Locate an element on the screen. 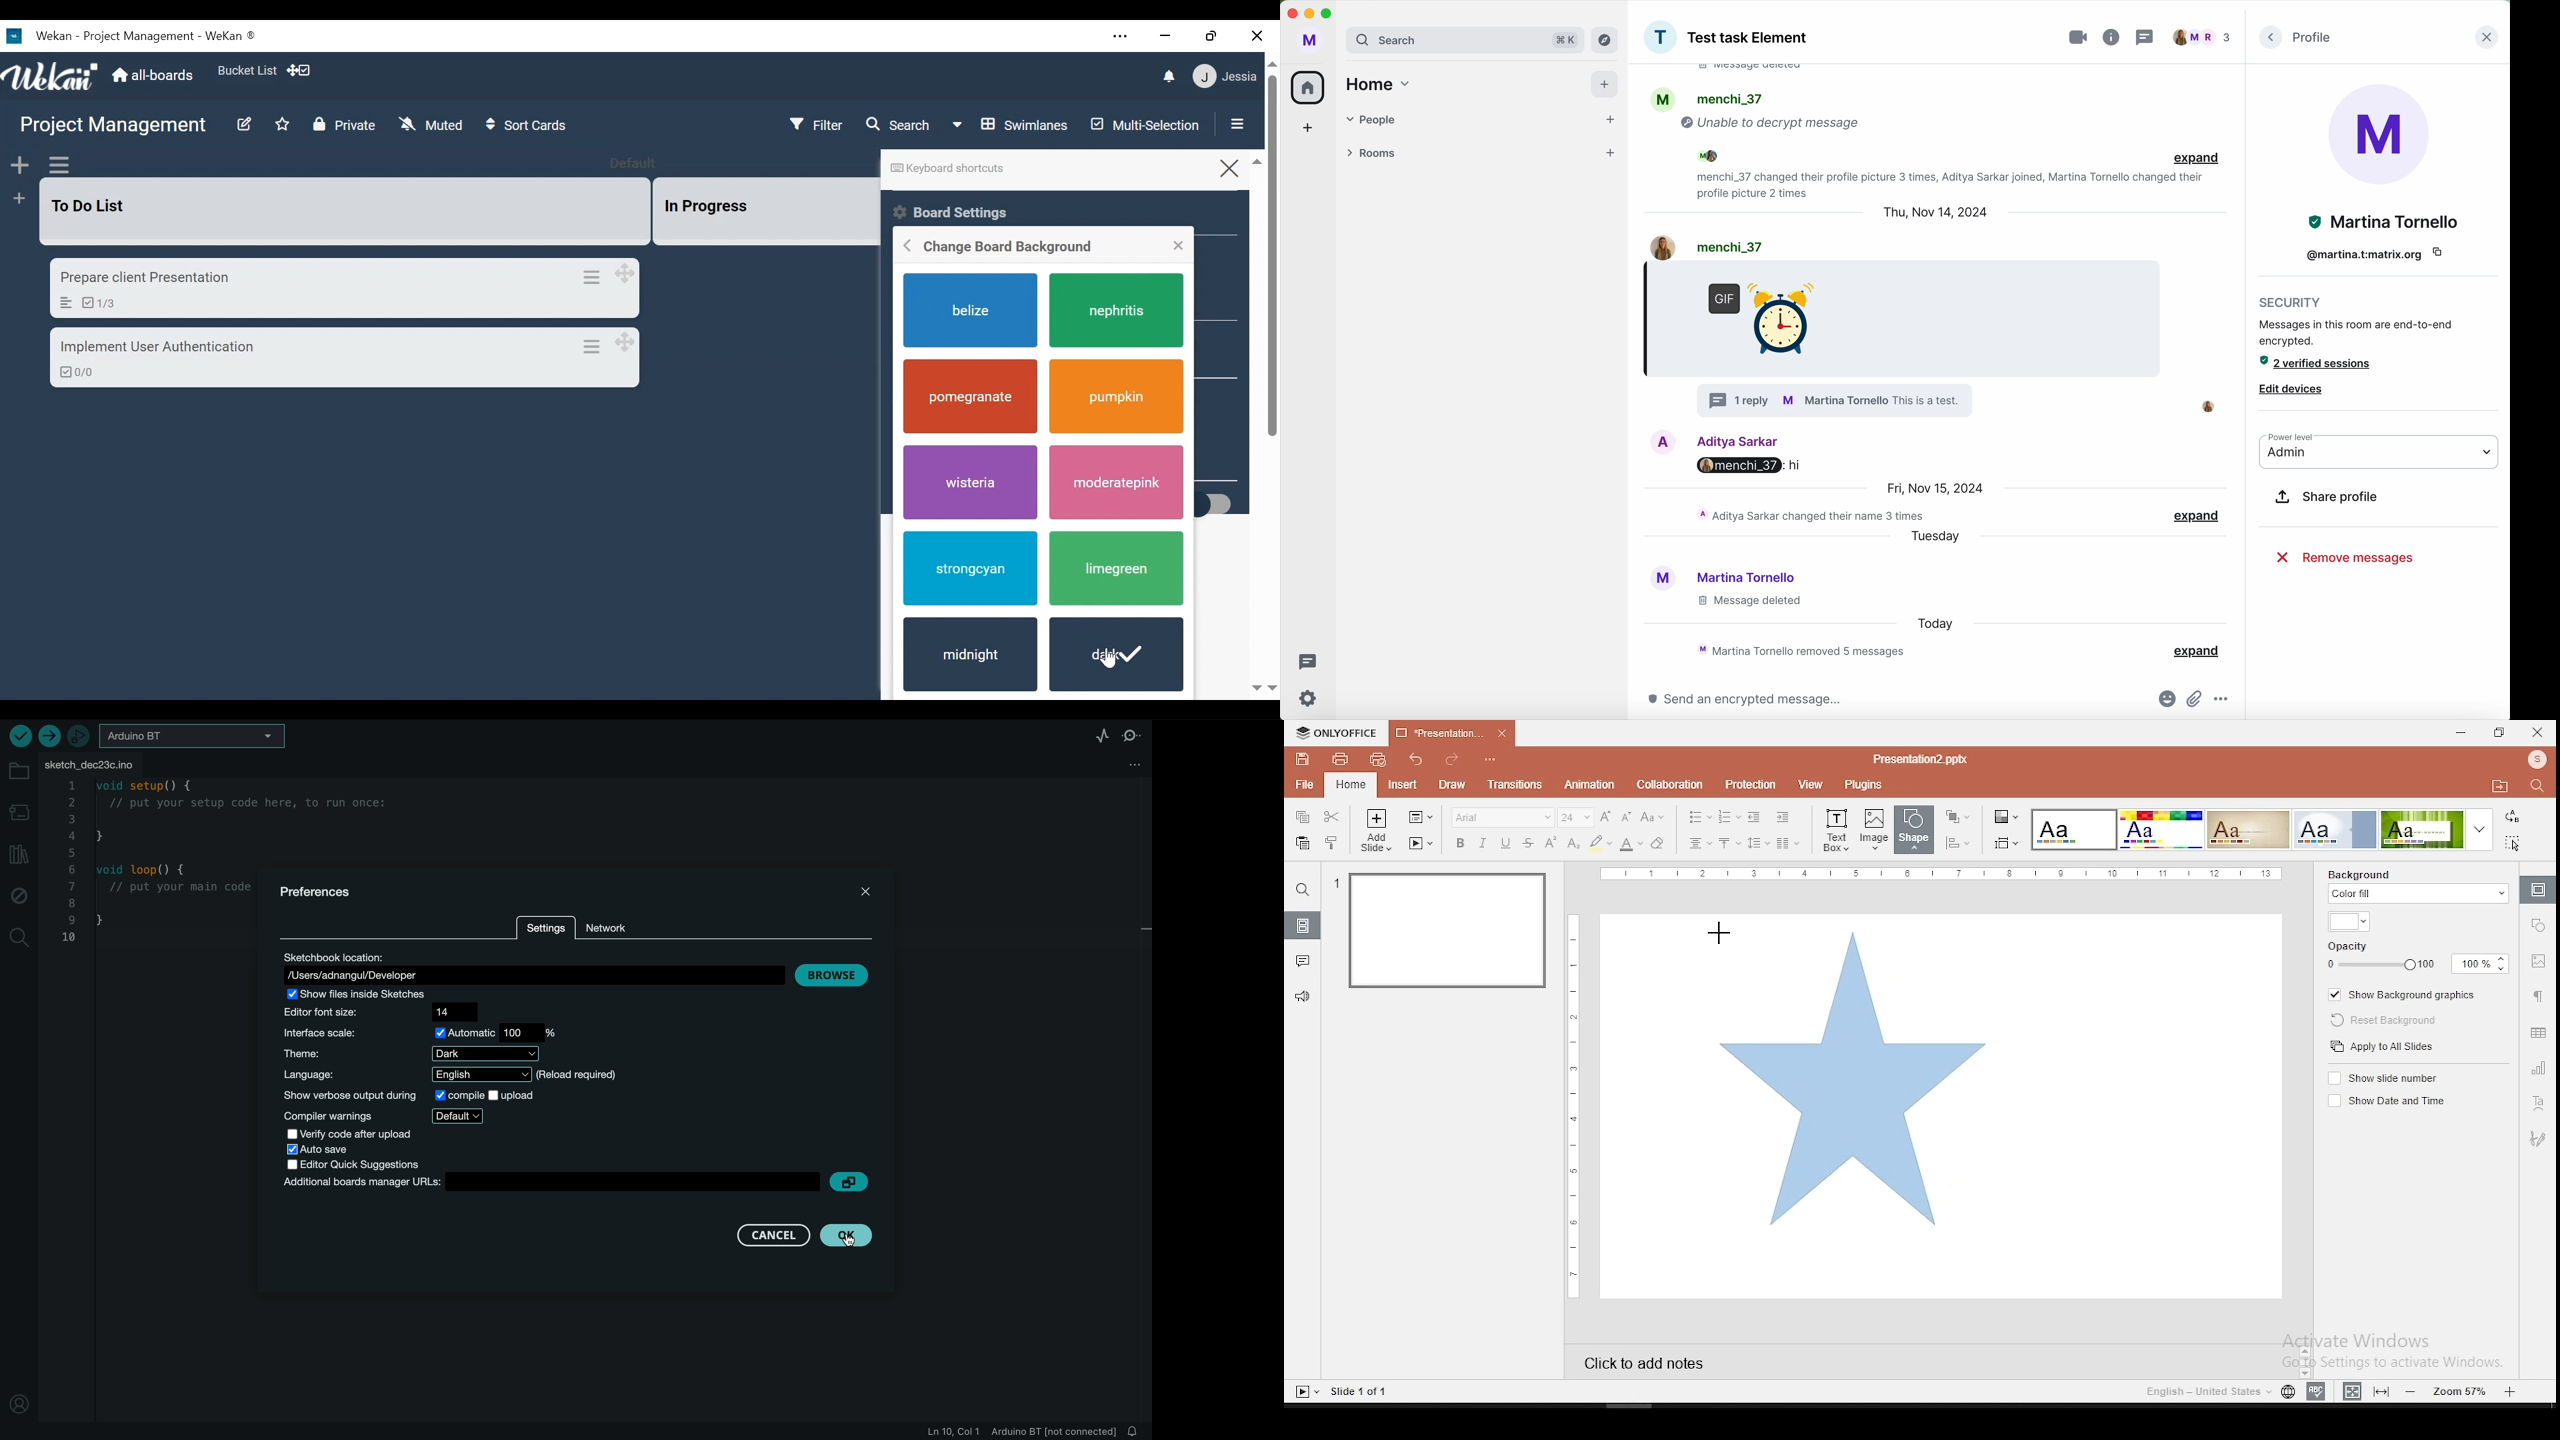 The width and height of the screenshot is (2576, 1456). Filter is located at coordinates (821, 123).